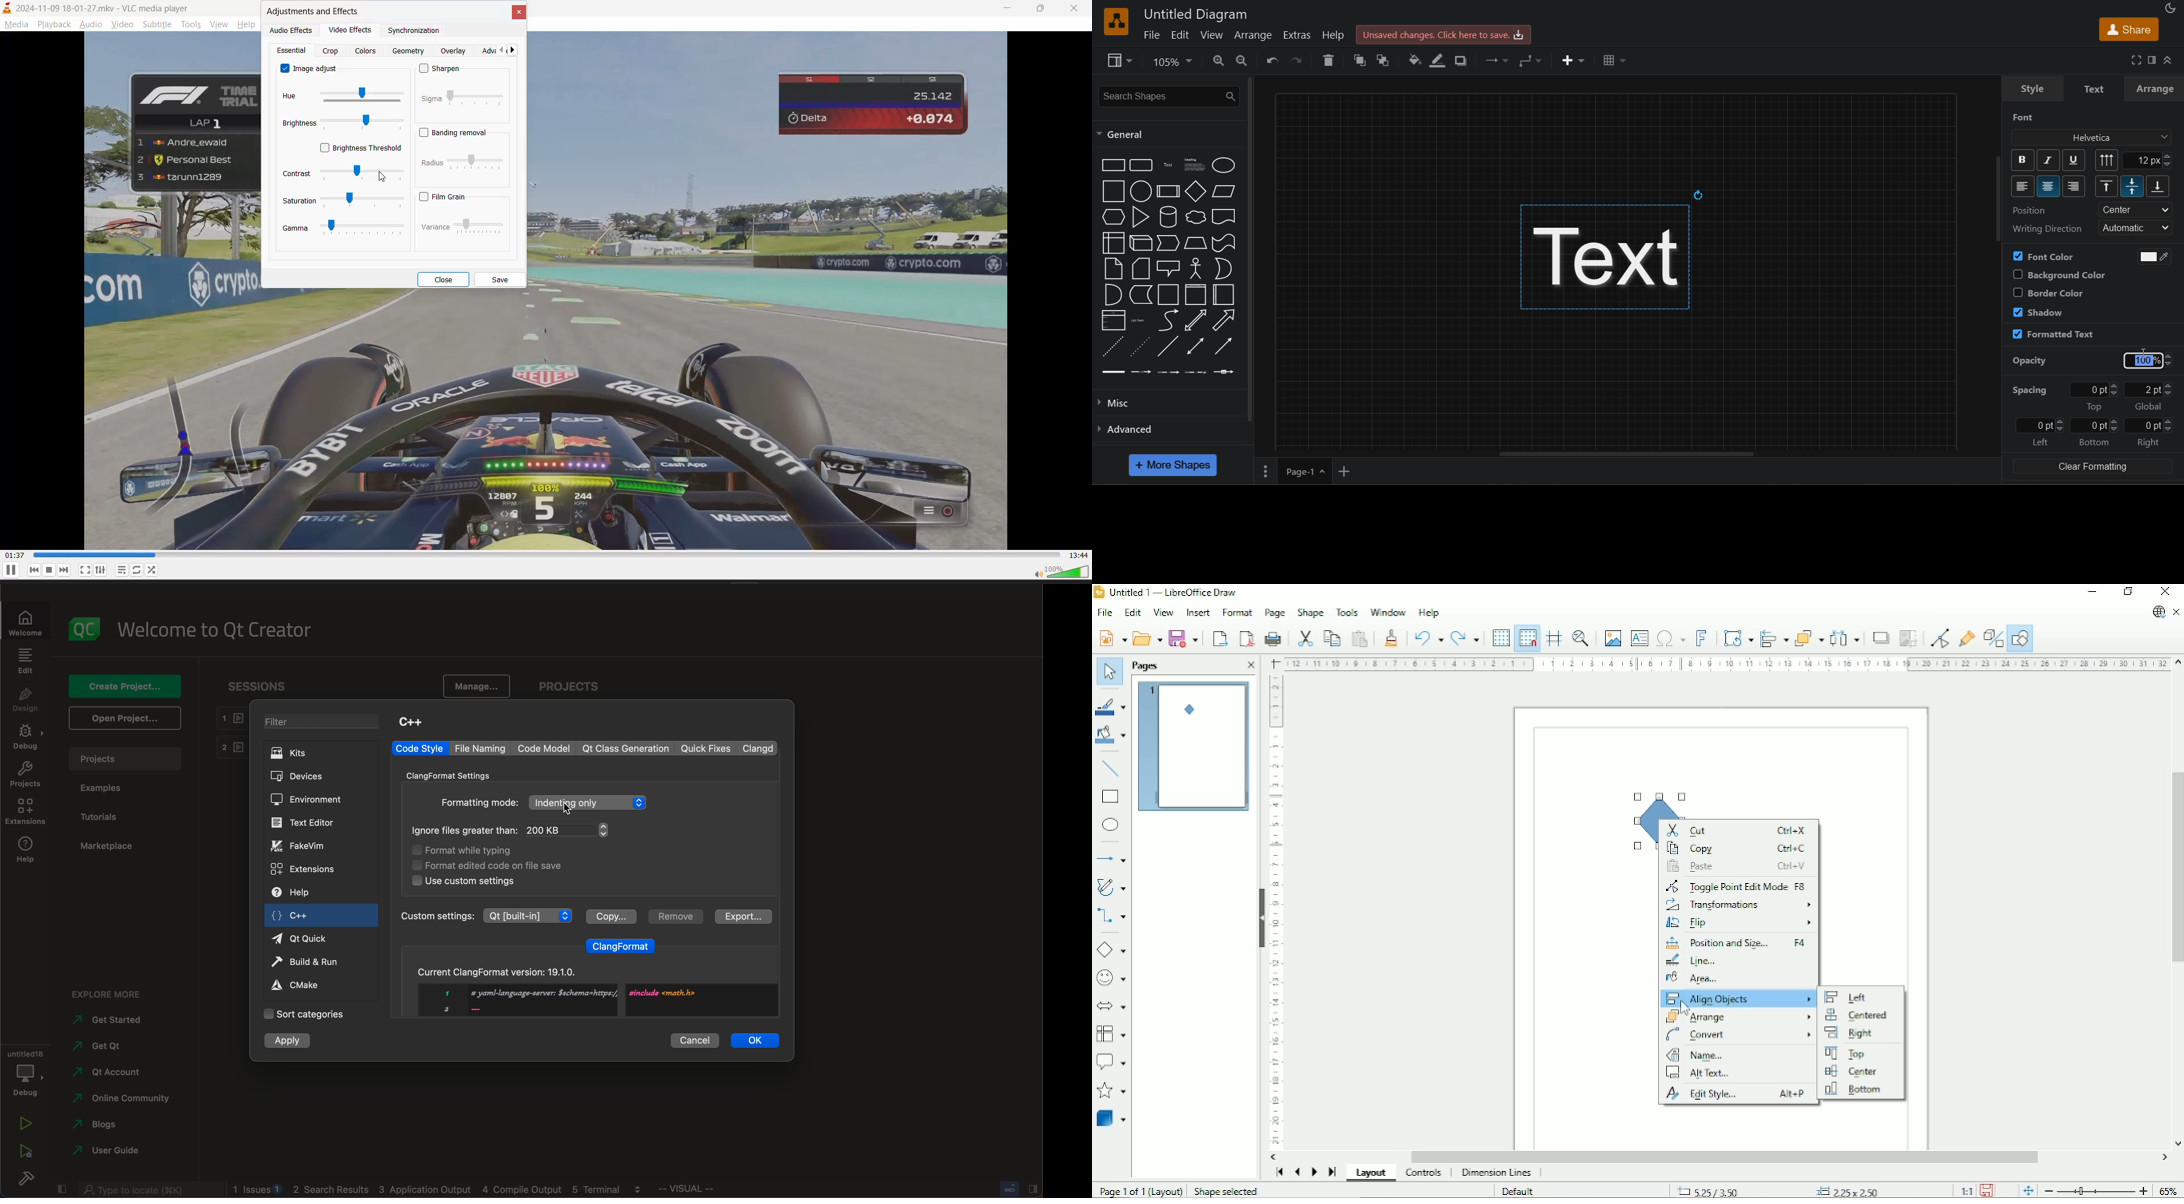 The image size is (2184, 1204). I want to click on Bottom, so click(1854, 1090).